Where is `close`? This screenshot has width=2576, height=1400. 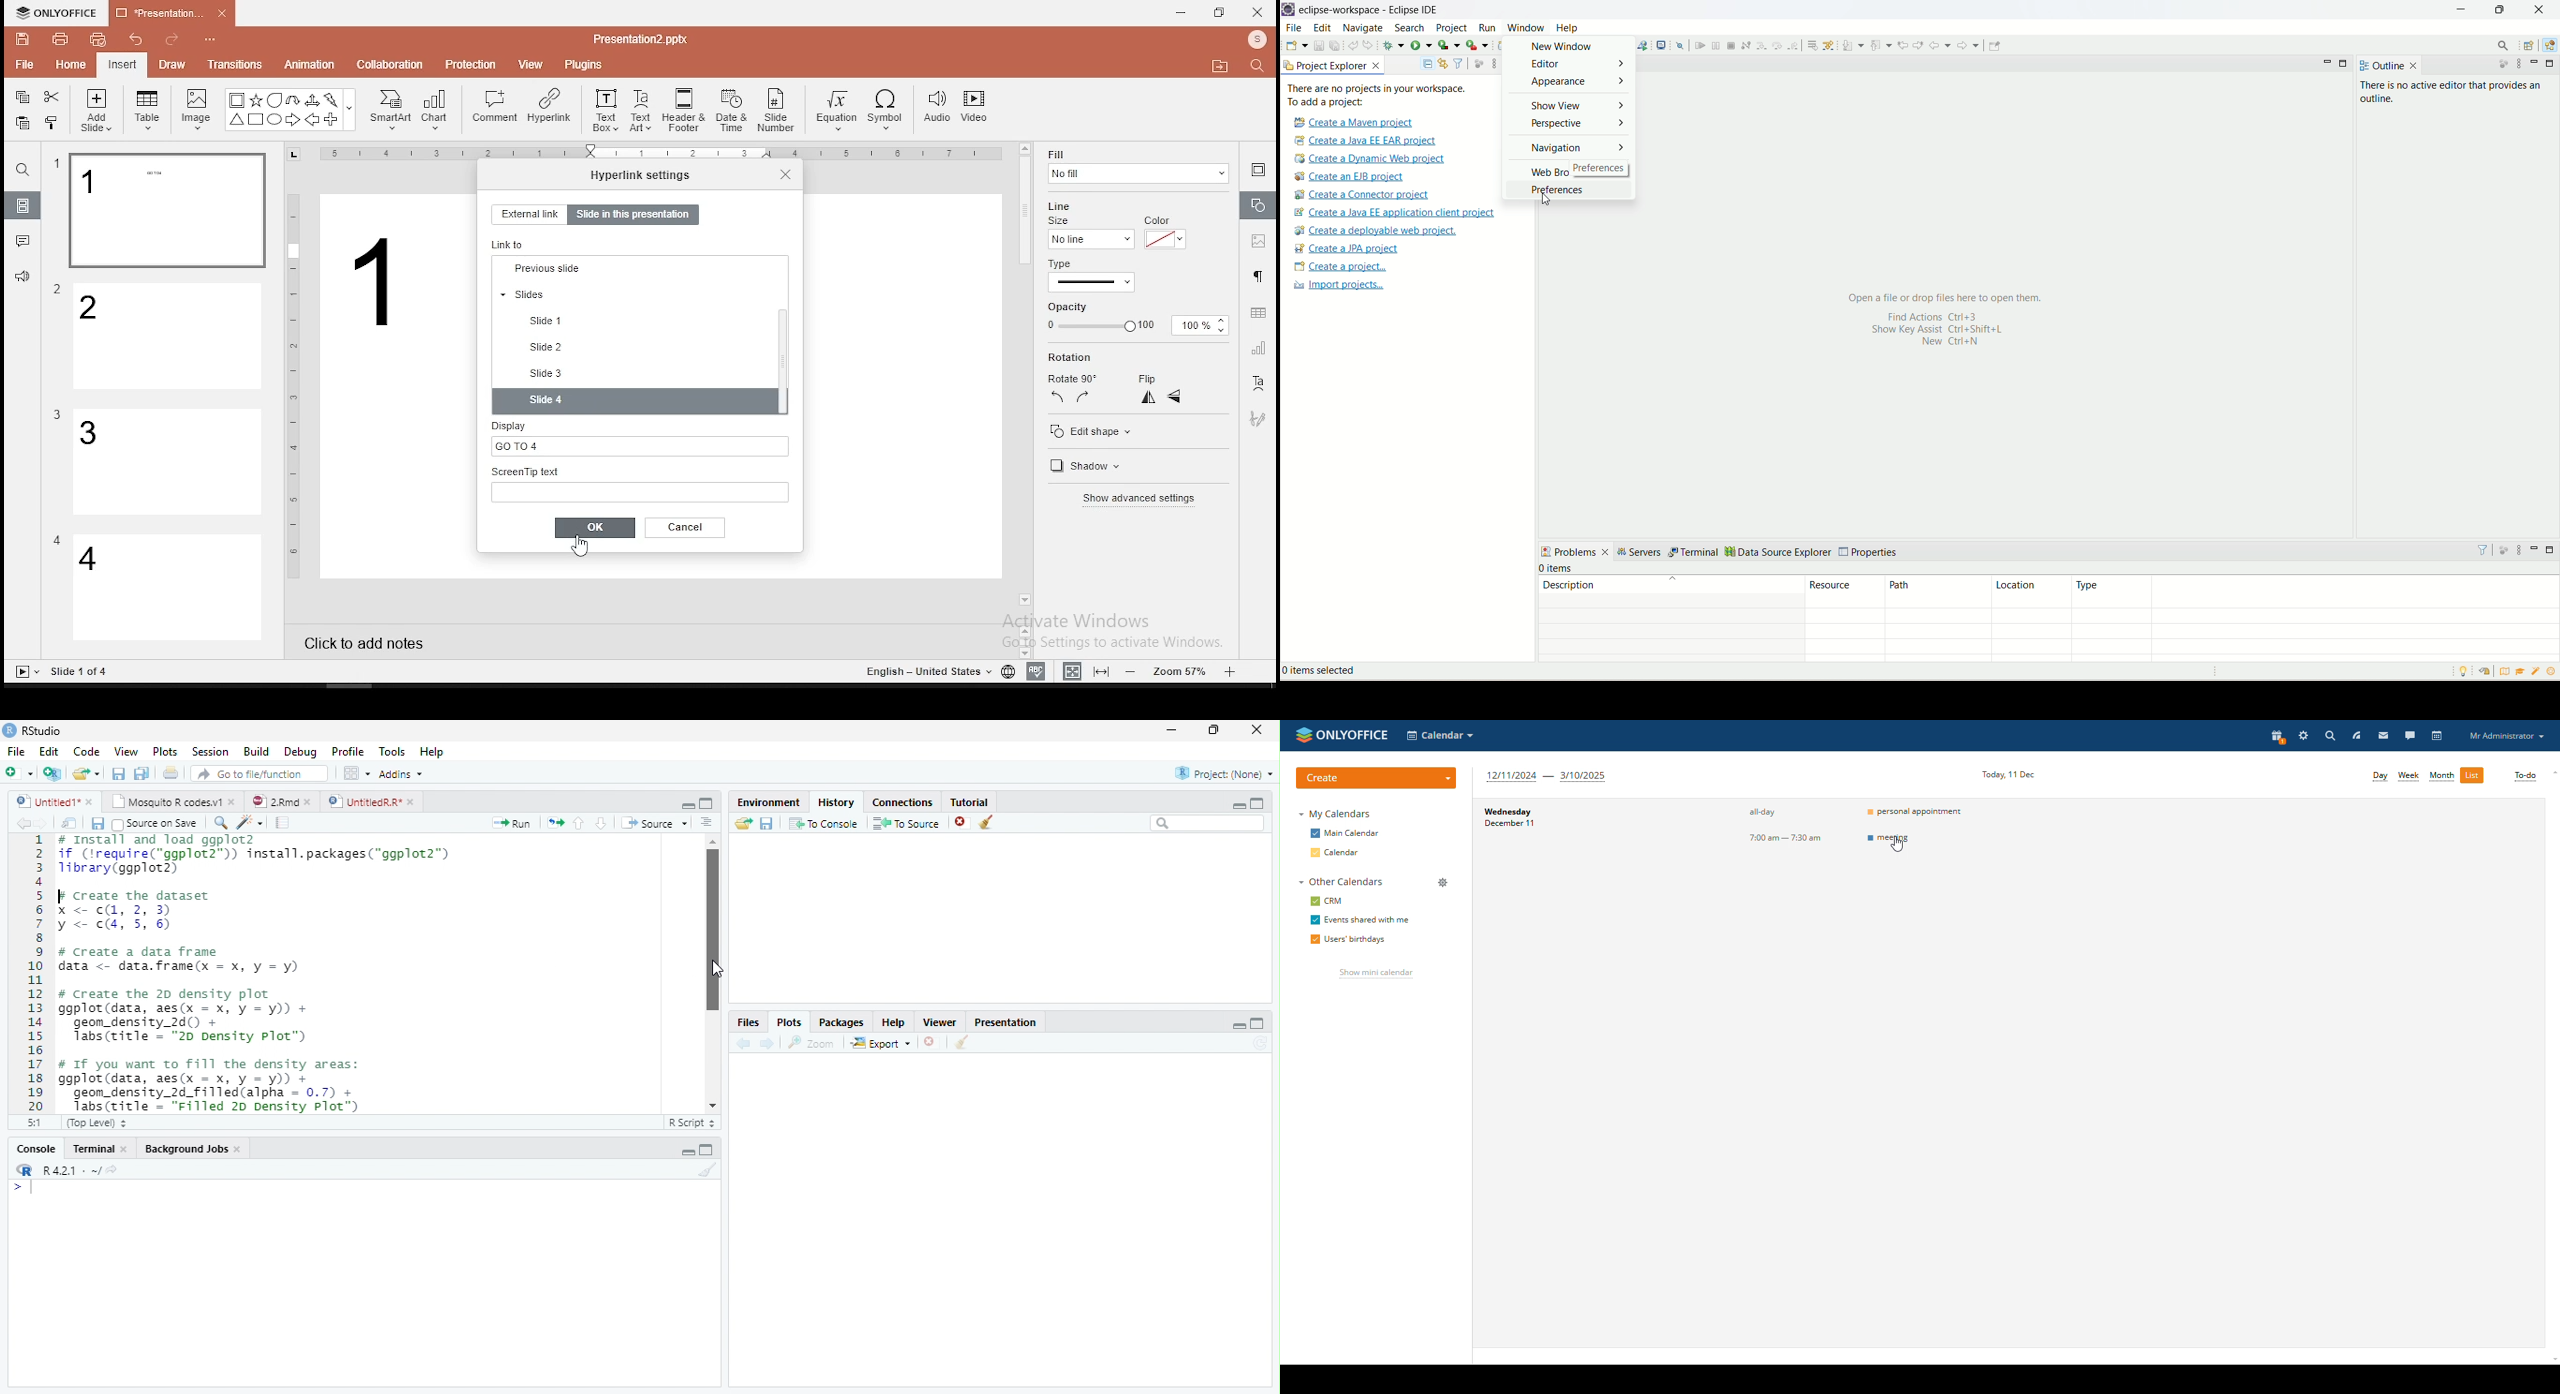 close is located at coordinates (127, 1149).